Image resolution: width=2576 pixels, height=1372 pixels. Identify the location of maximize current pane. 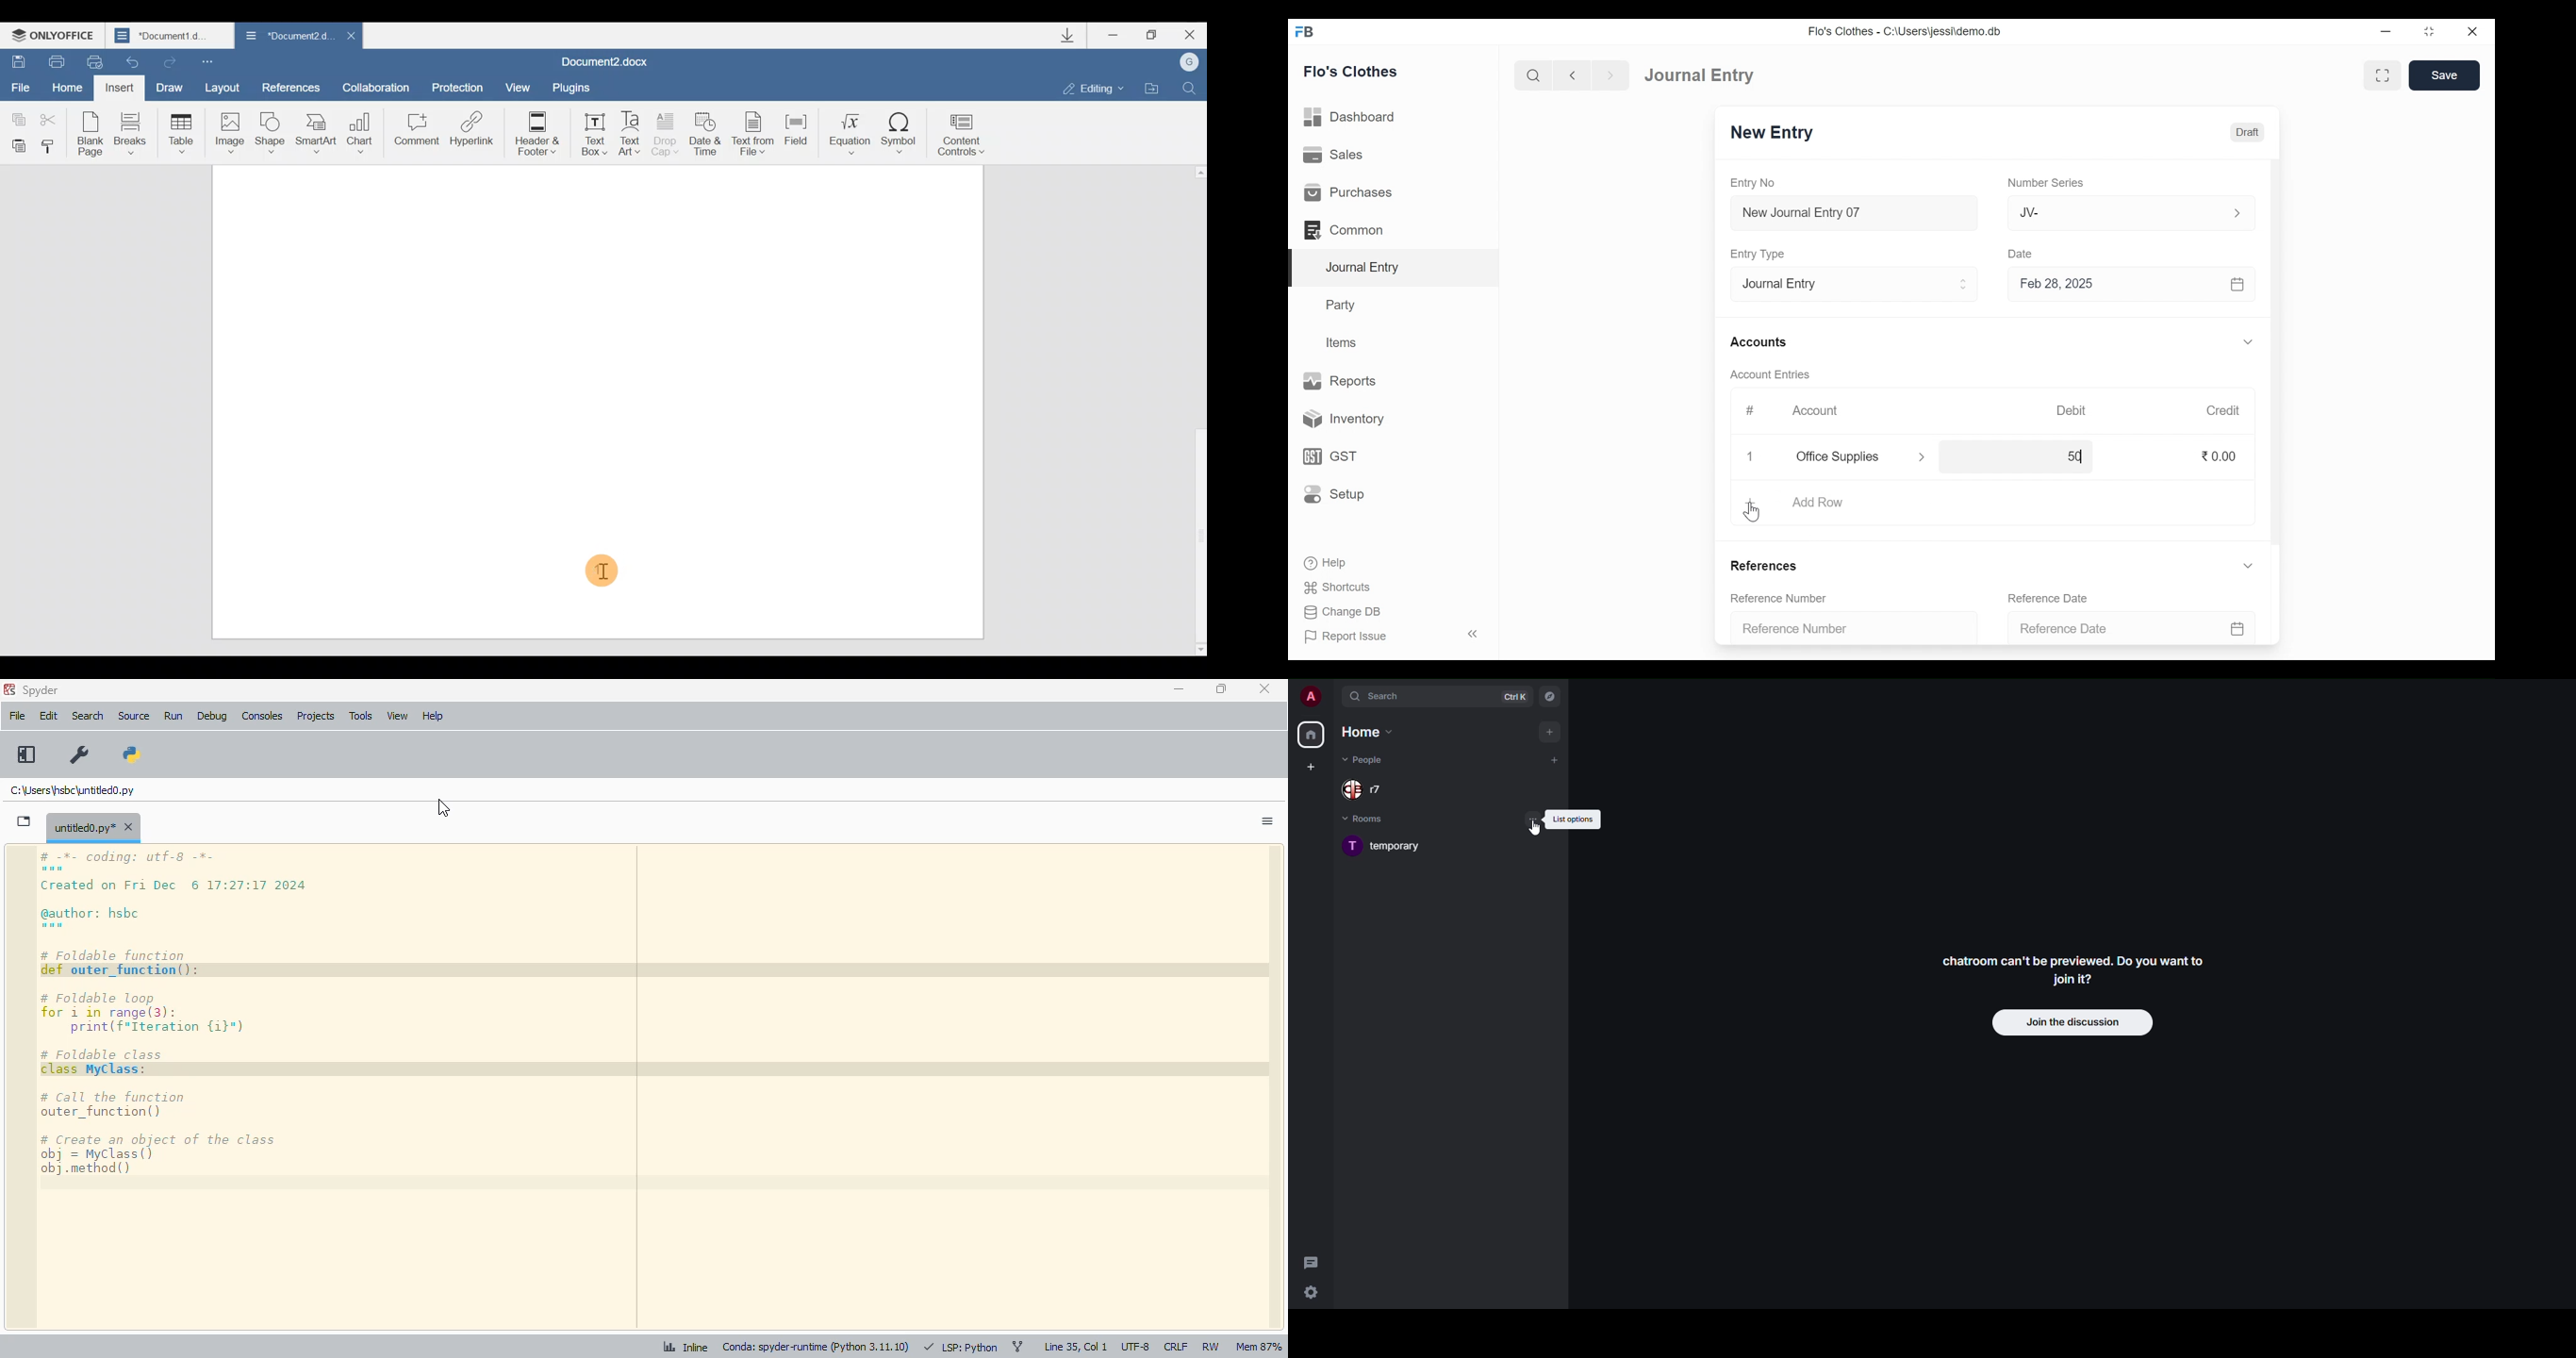
(26, 754).